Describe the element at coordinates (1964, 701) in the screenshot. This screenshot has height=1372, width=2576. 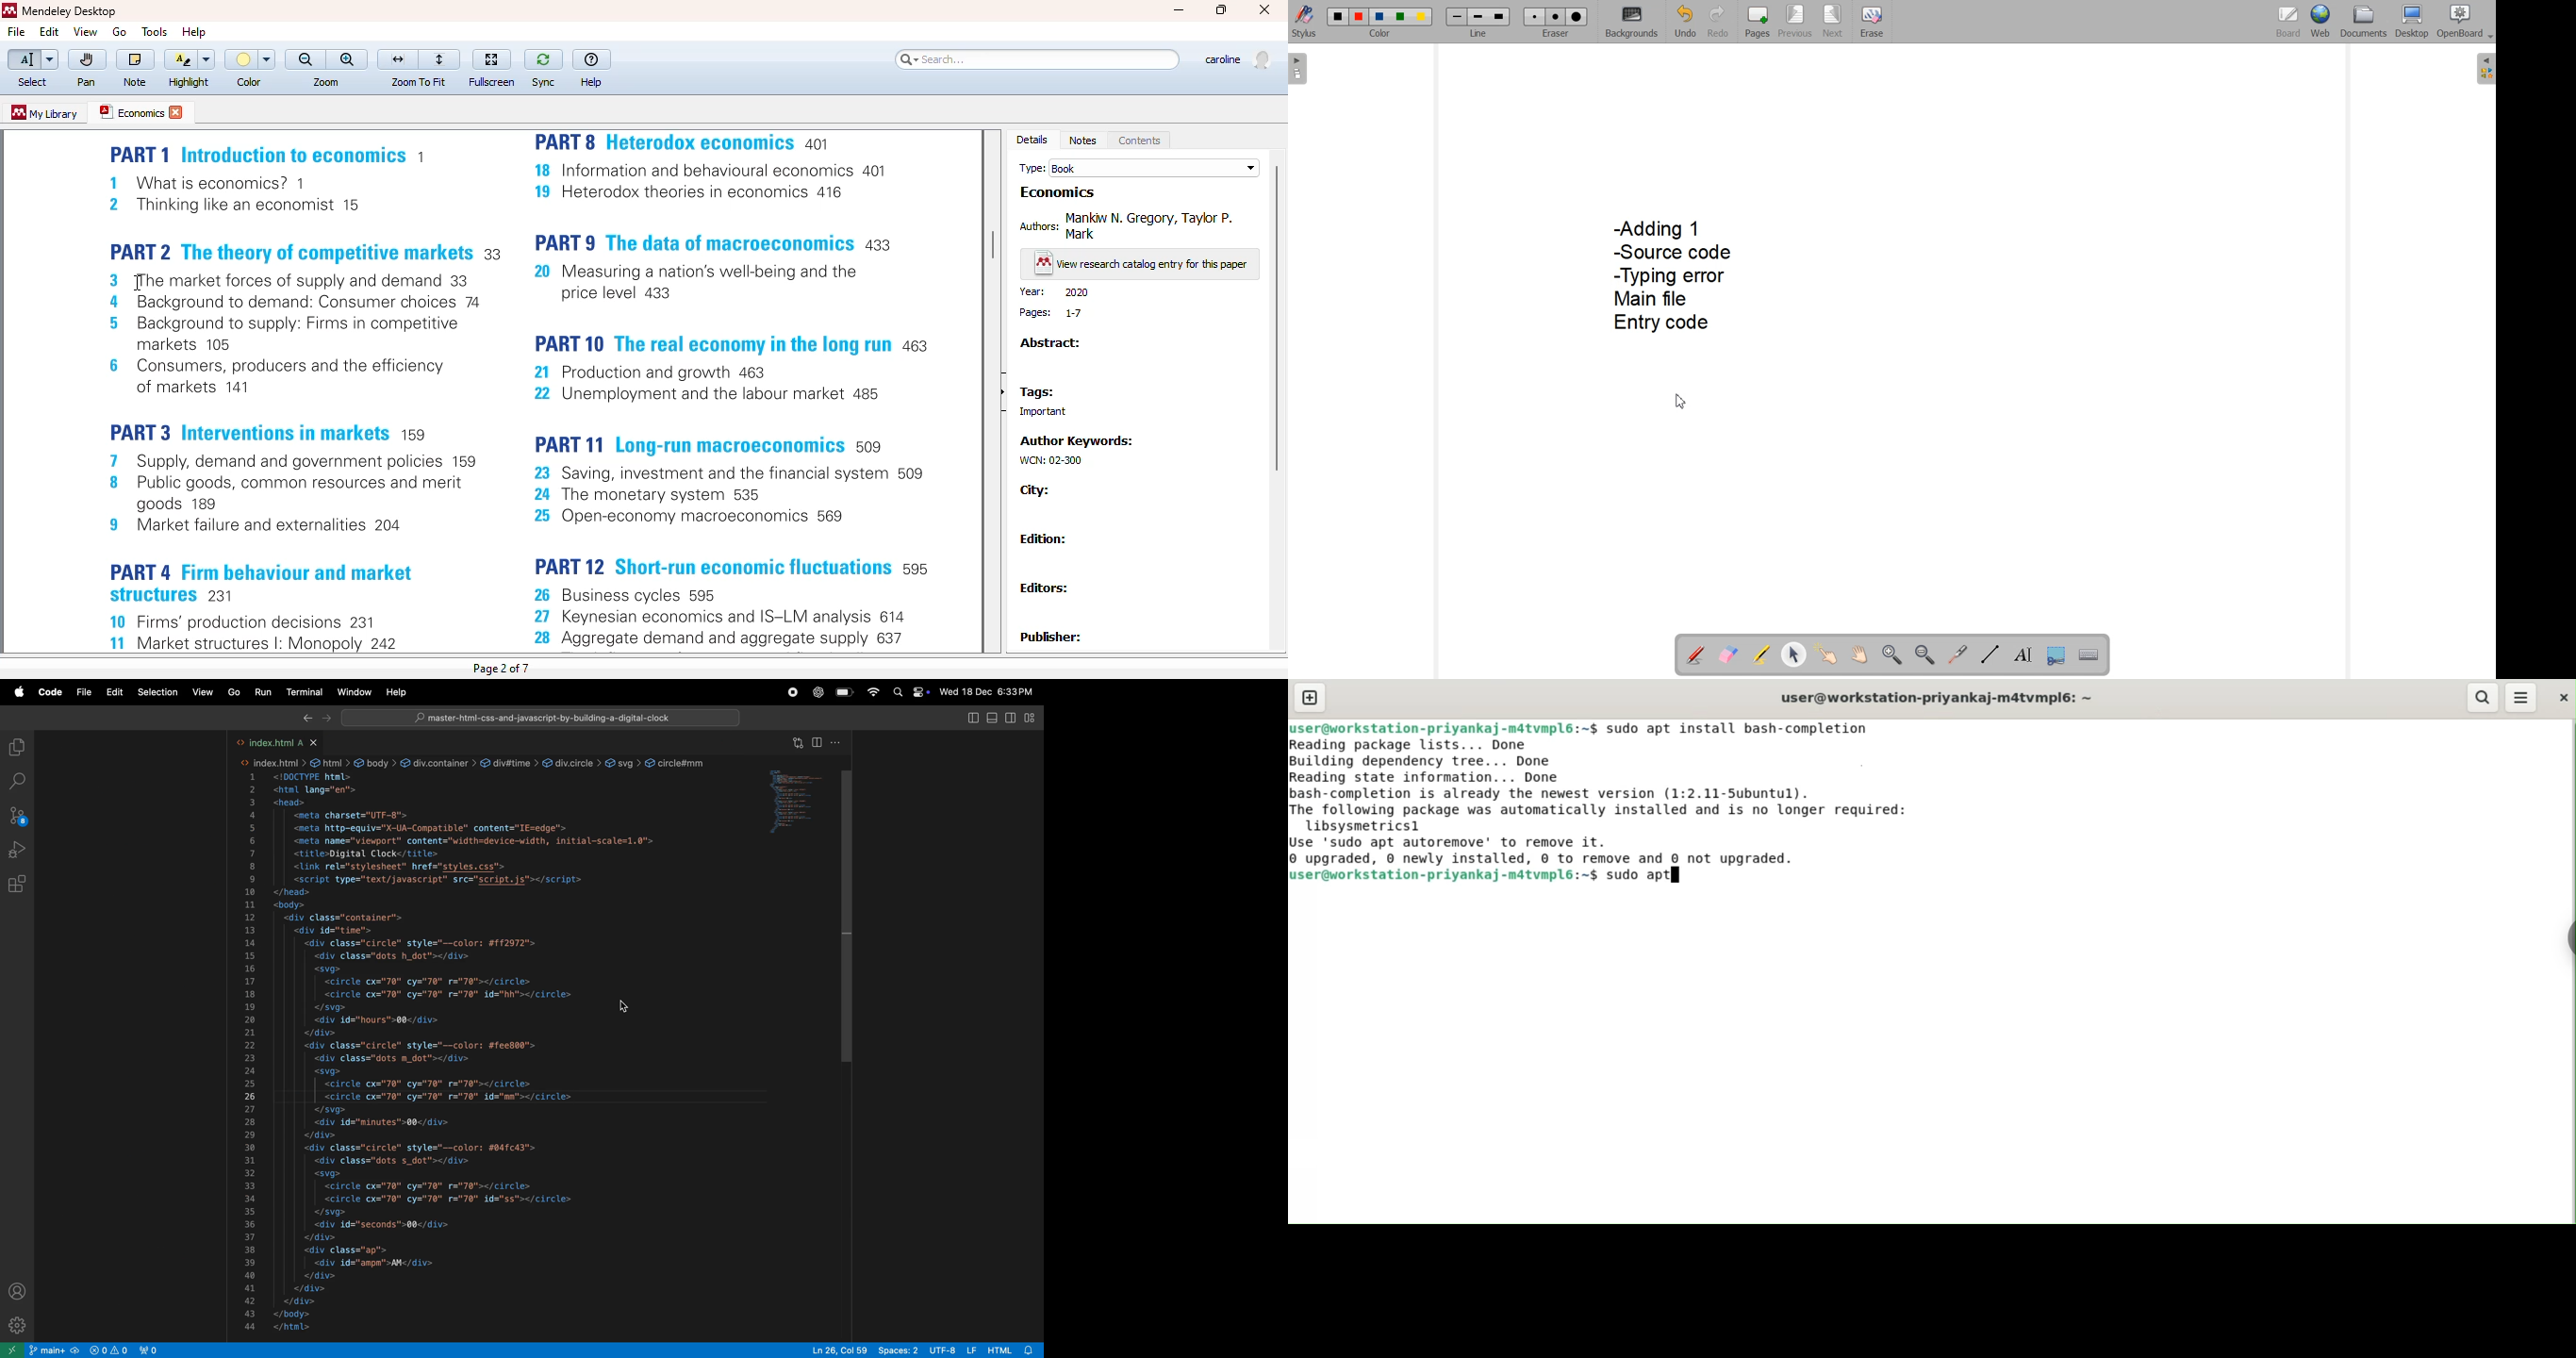
I see `user@workstation-priyankaj-m4tvmpl6: ~` at that location.